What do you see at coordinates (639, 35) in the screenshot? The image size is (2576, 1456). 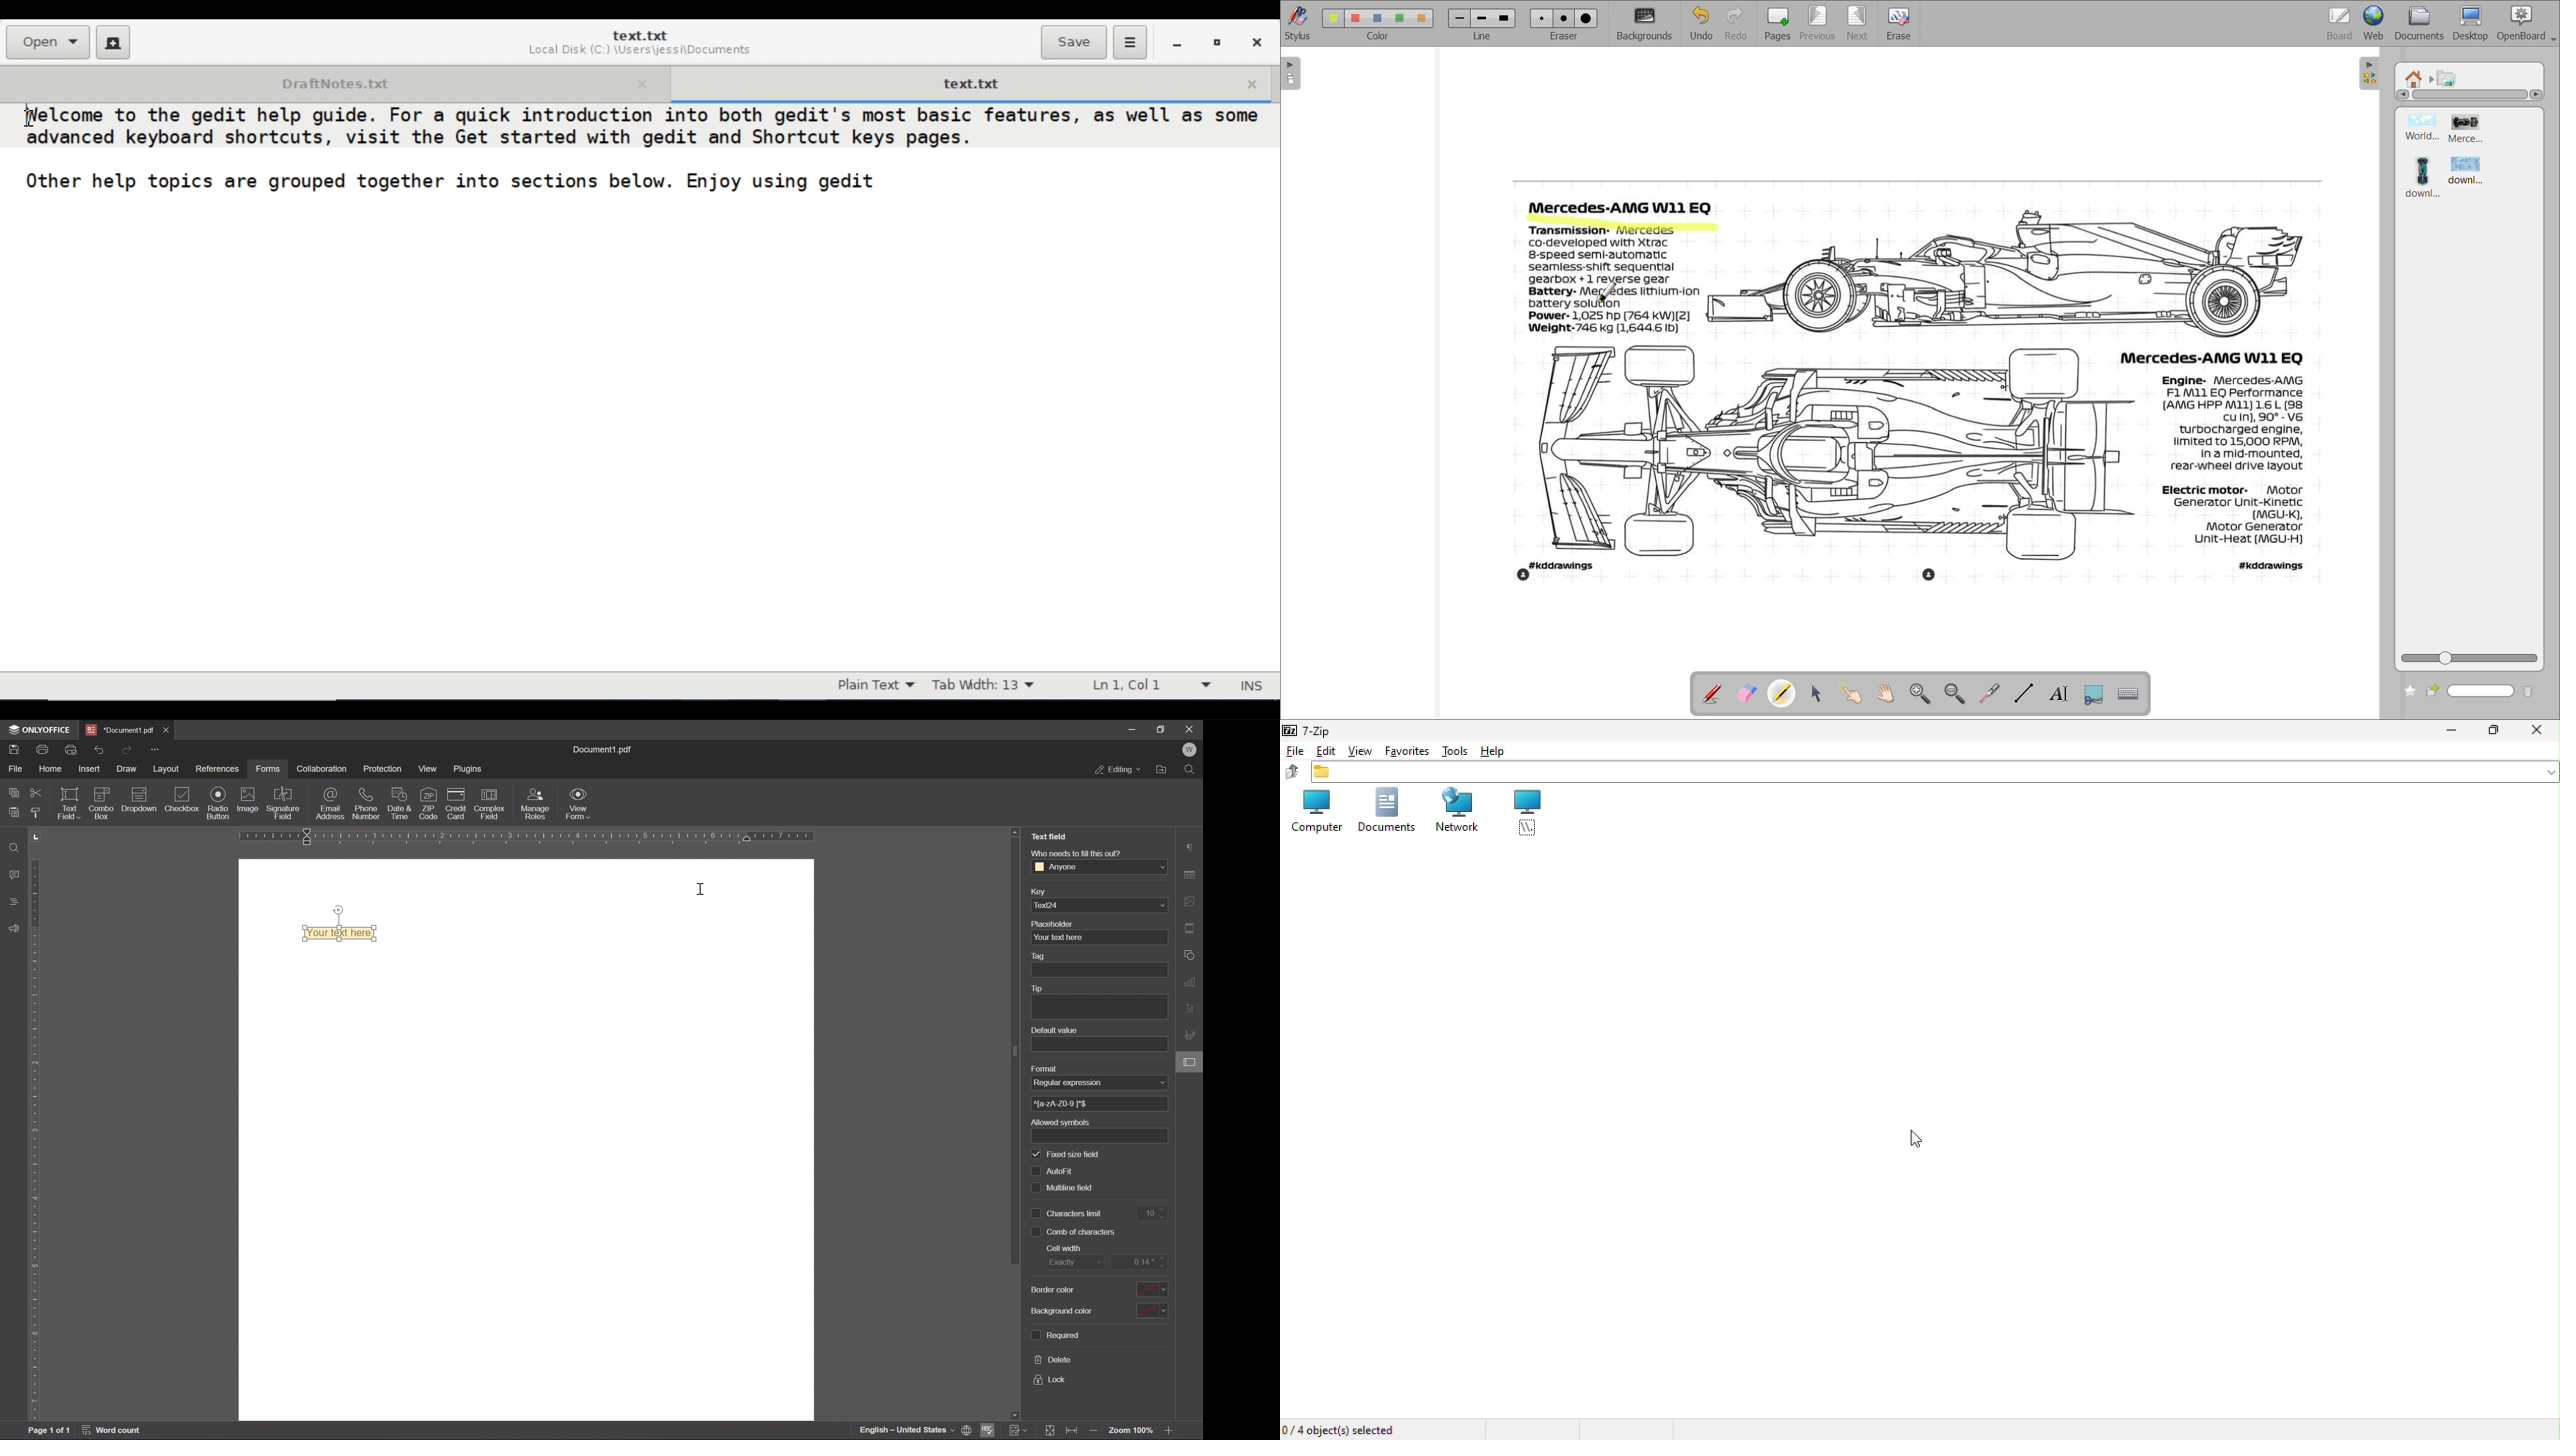 I see `Document Name` at bounding box center [639, 35].